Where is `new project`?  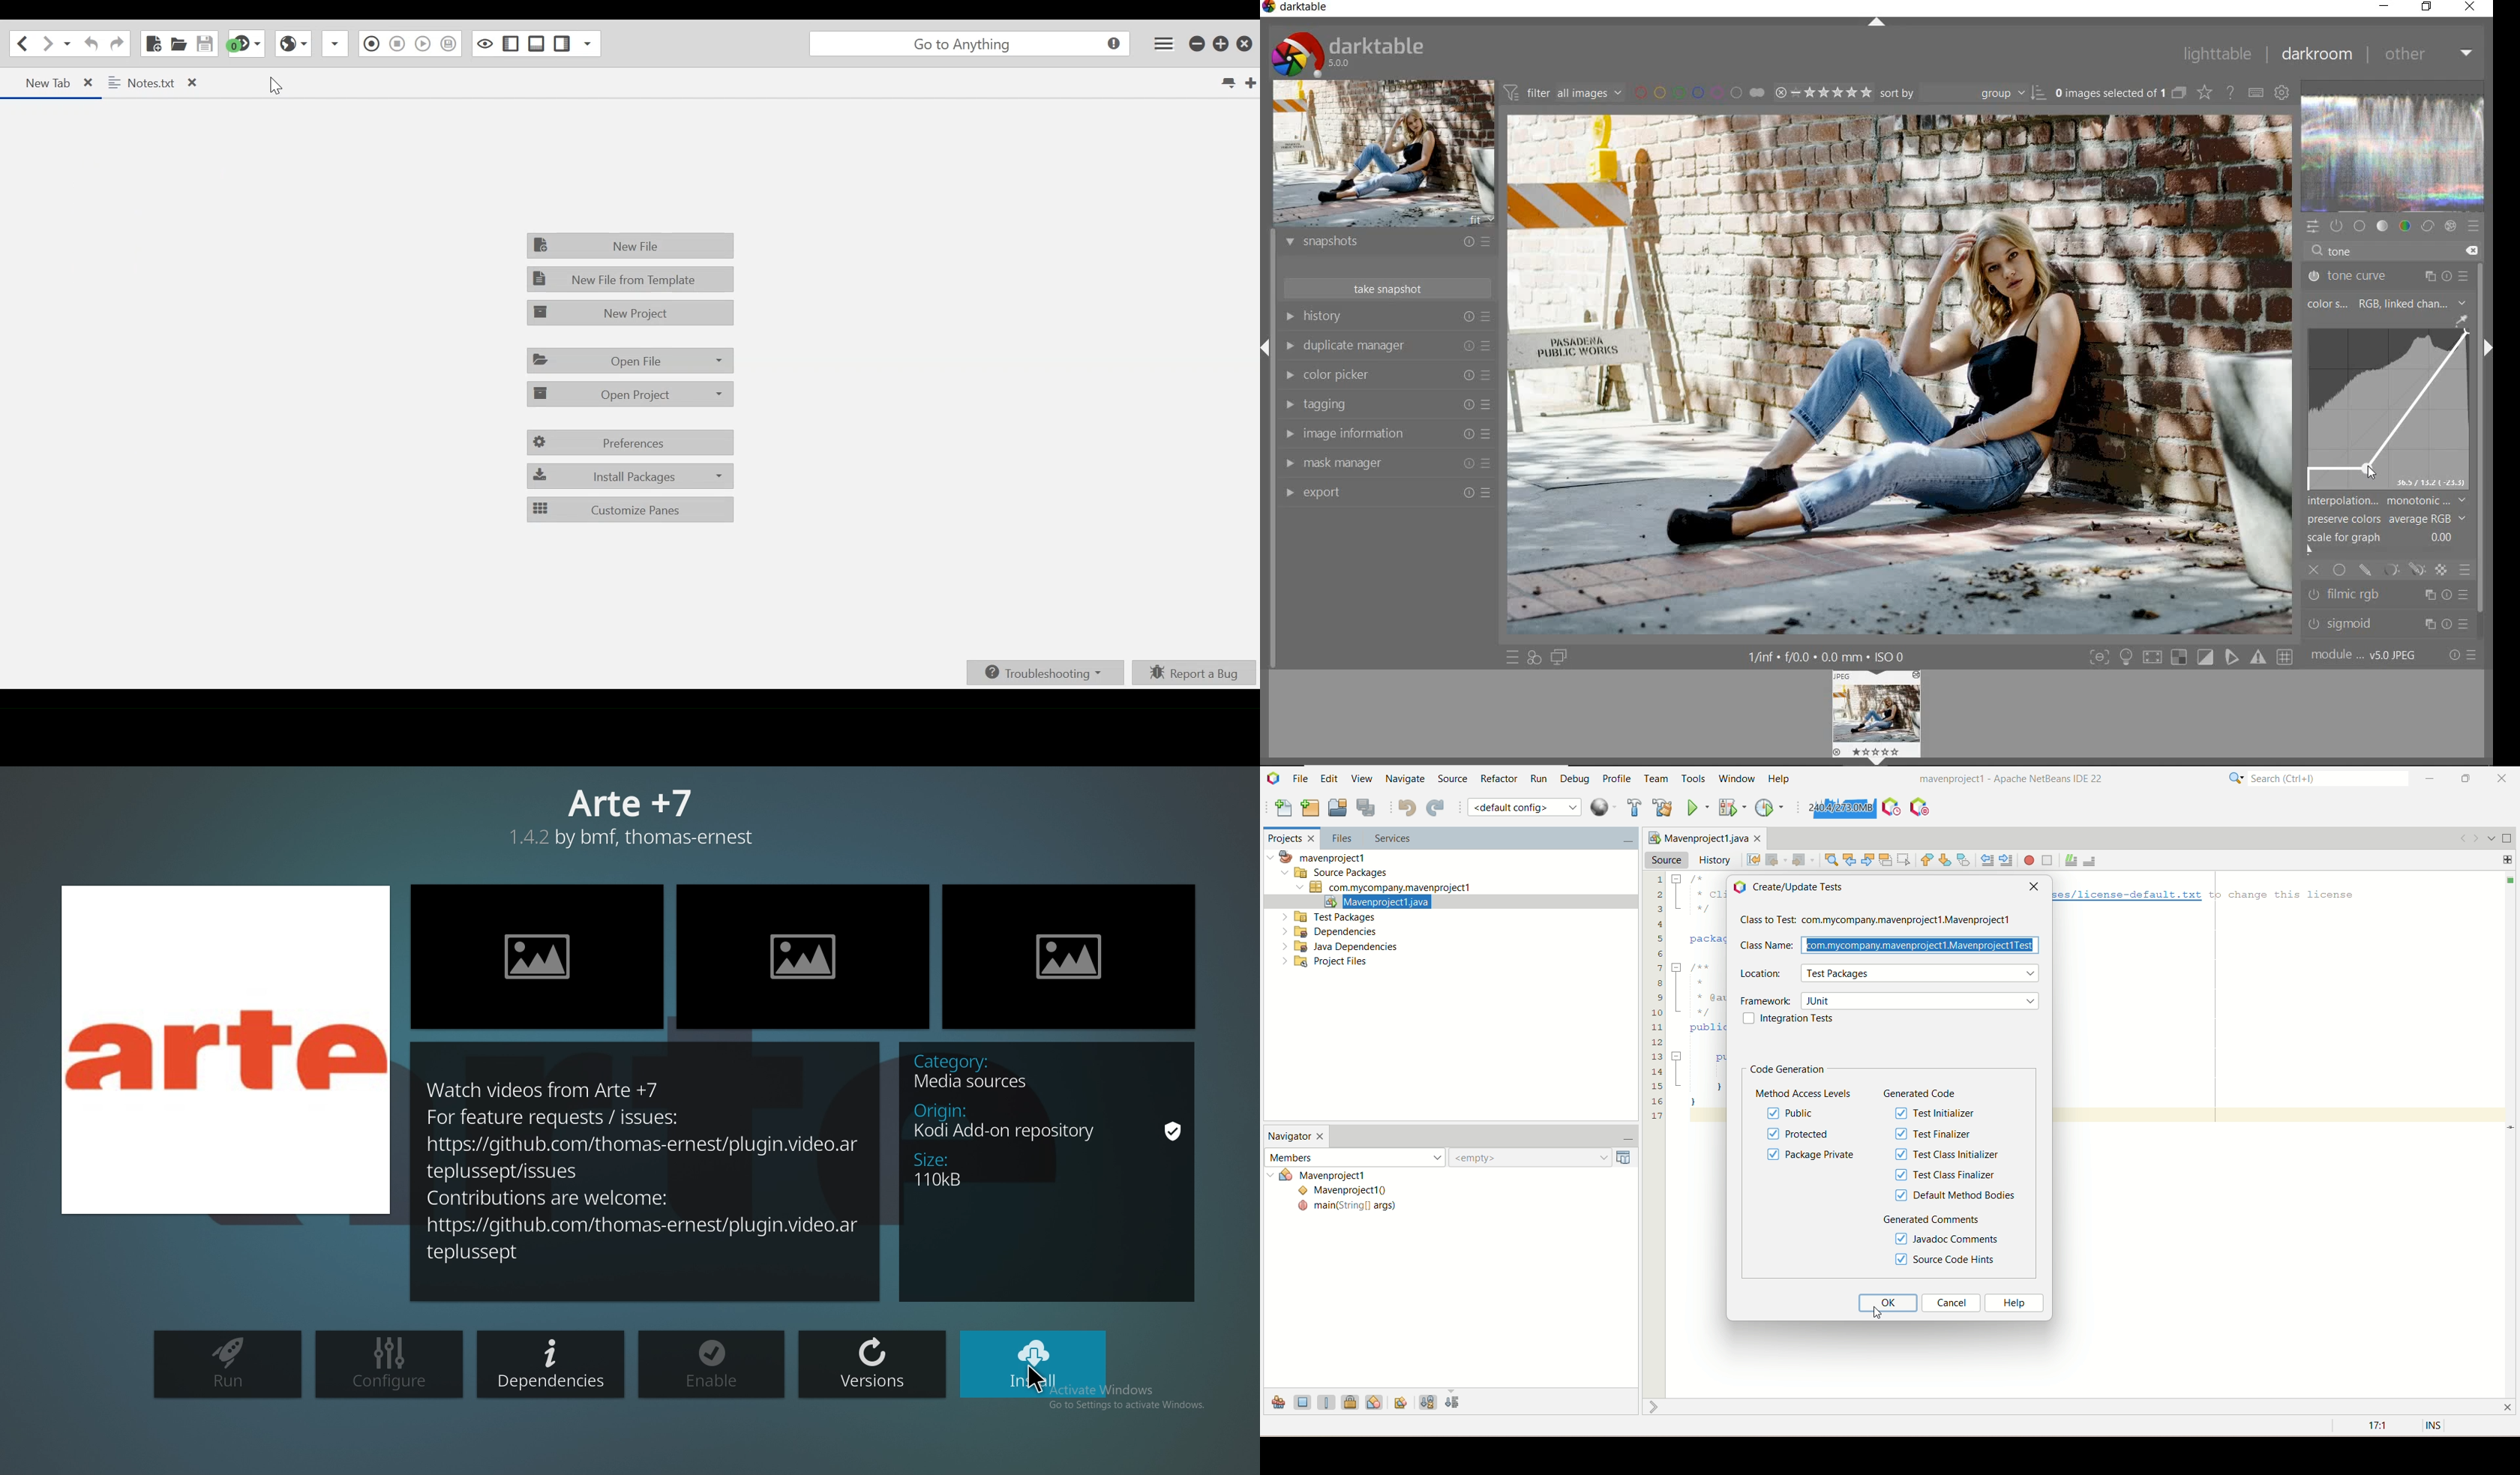
new project is located at coordinates (1310, 806).